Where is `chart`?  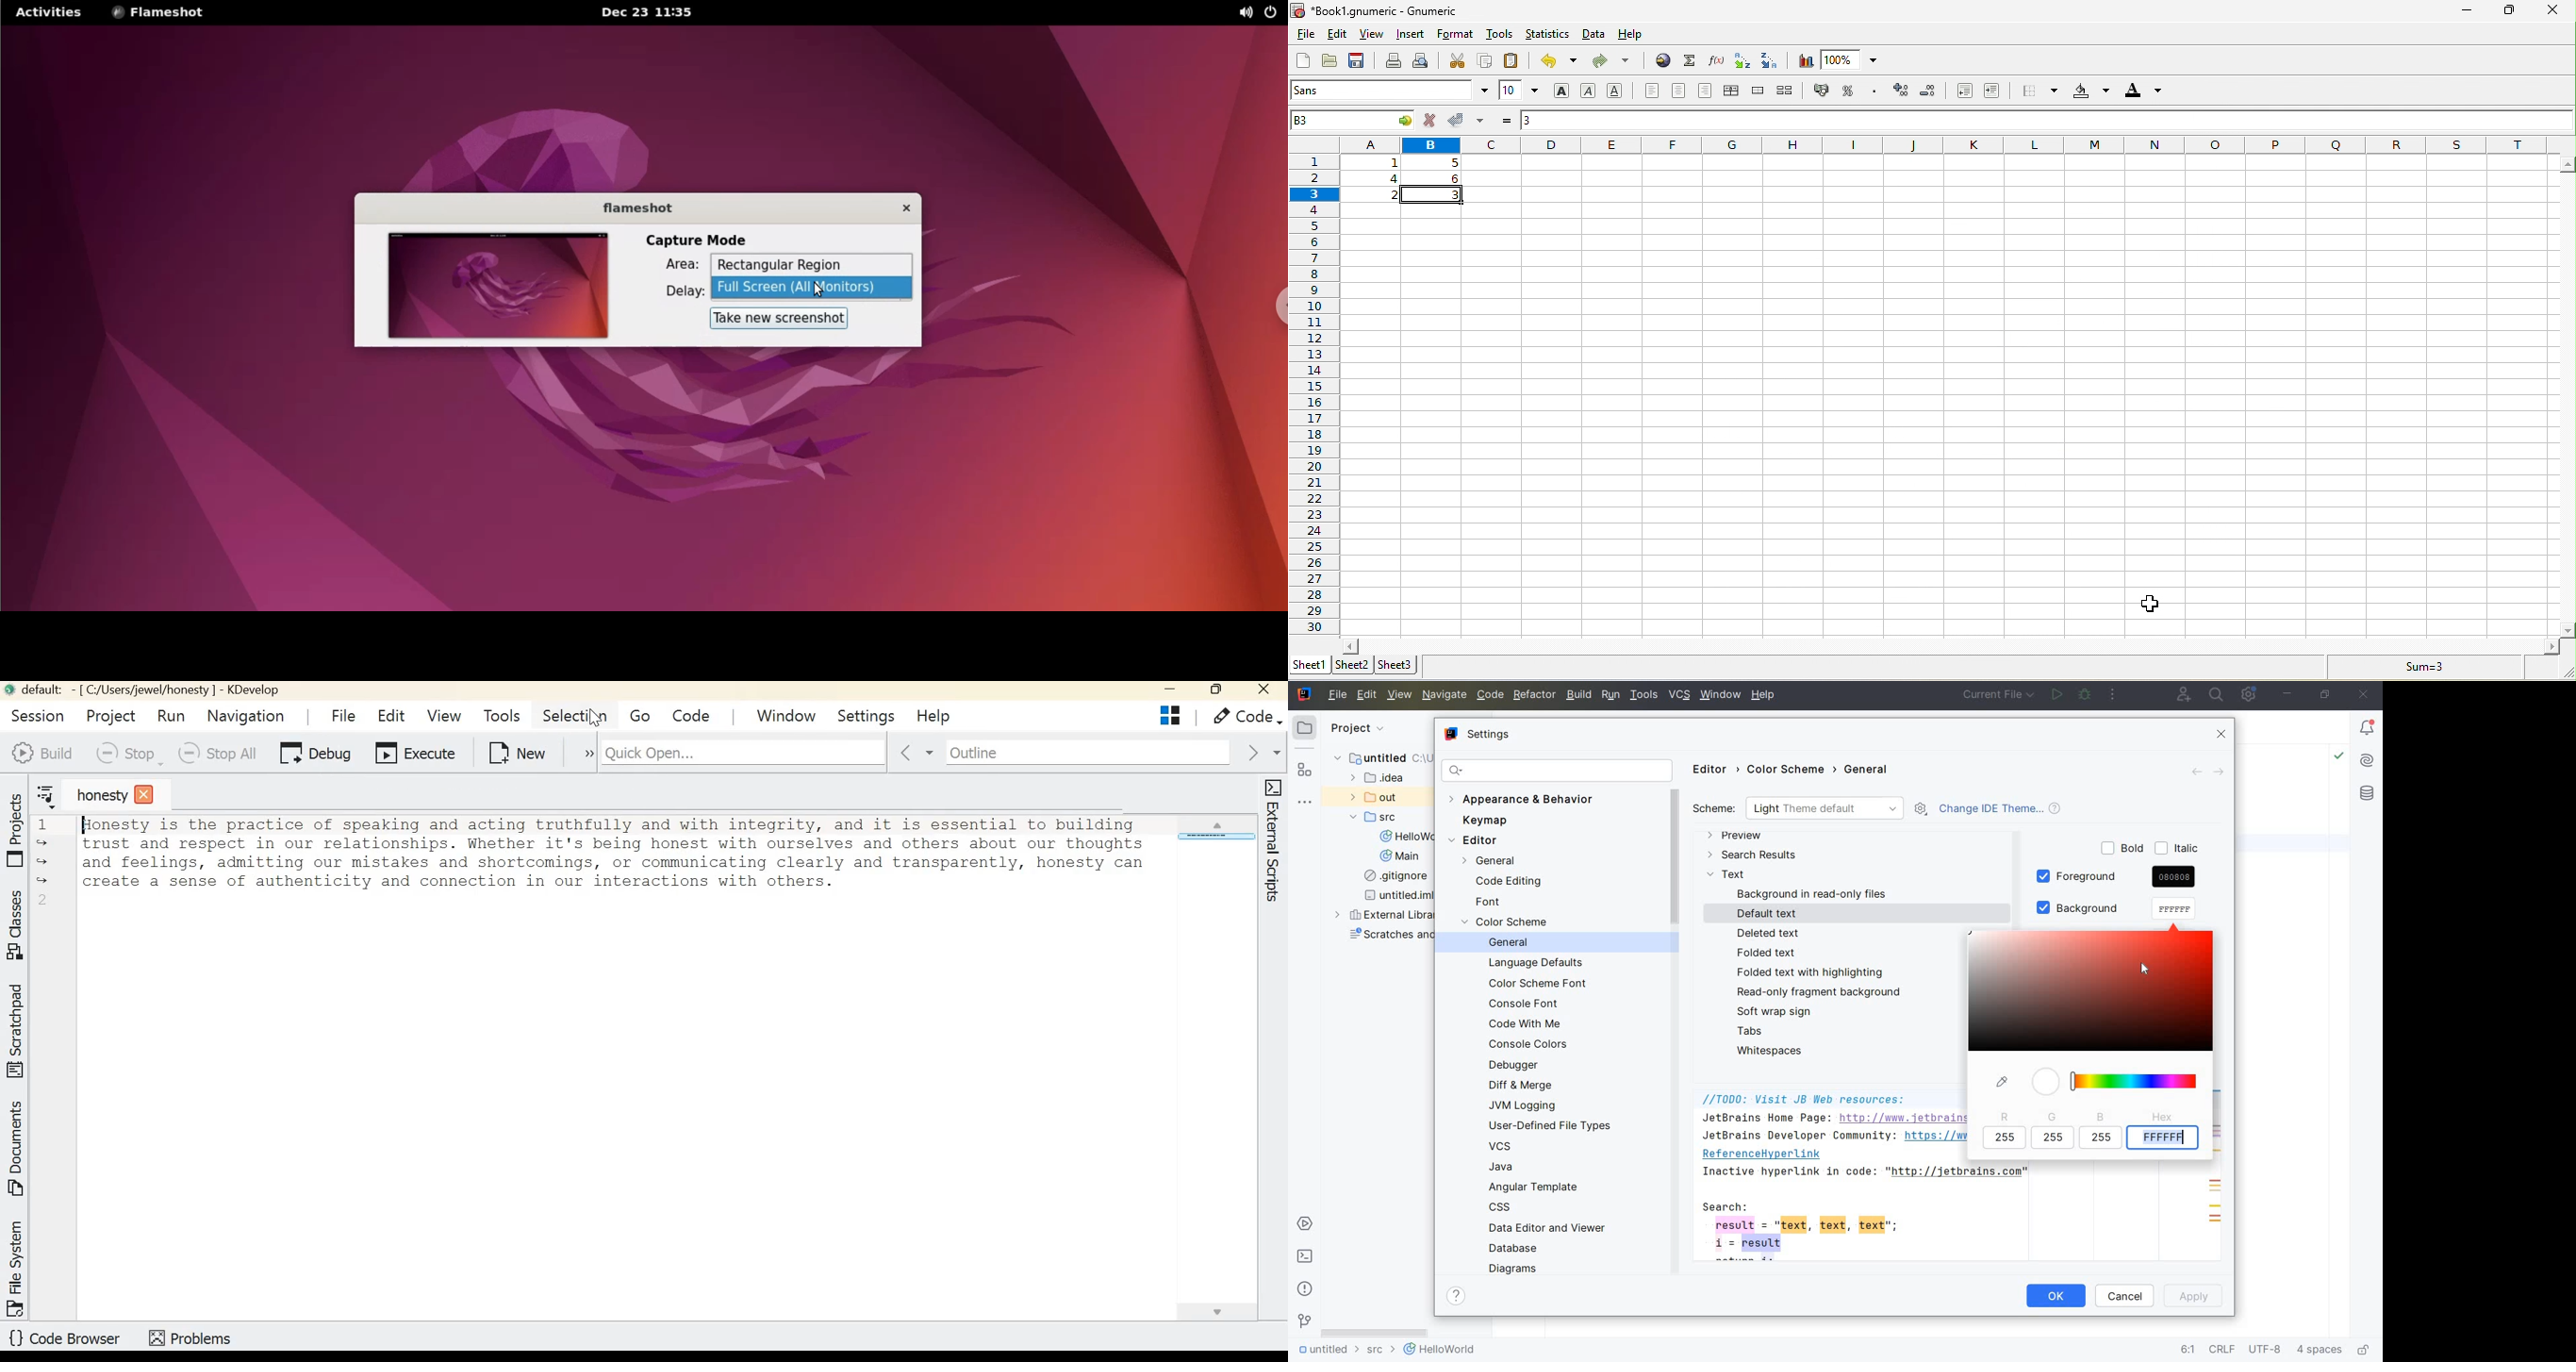 chart is located at coordinates (1806, 60).